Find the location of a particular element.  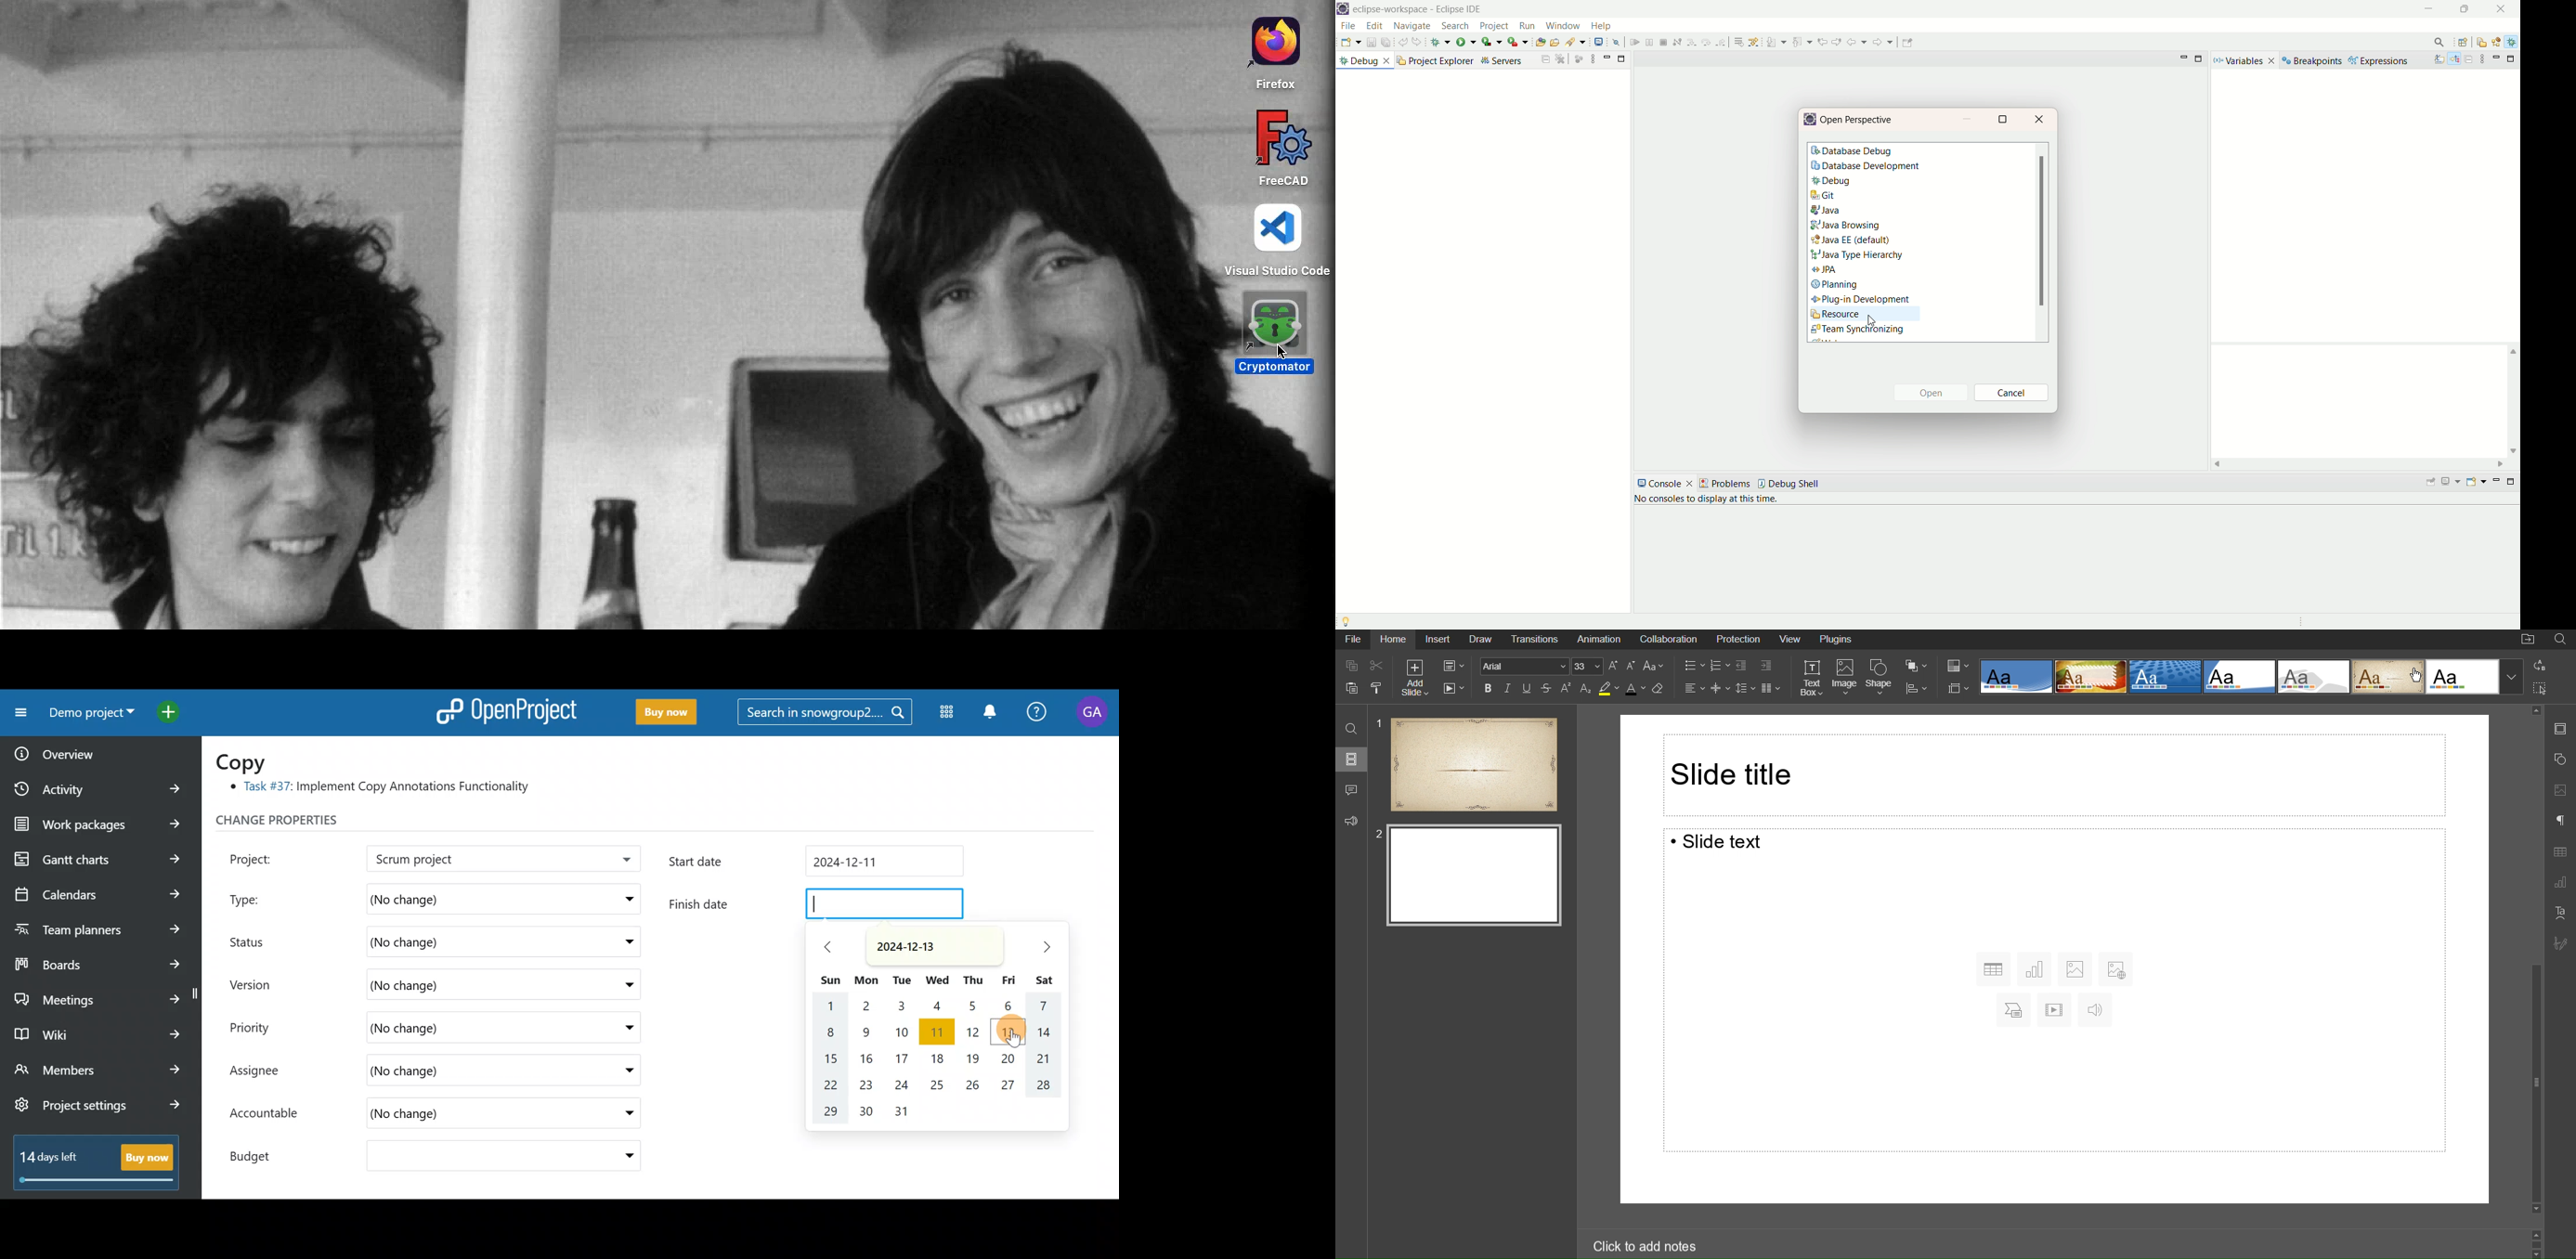

Playback is located at coordinates (1451, 688).